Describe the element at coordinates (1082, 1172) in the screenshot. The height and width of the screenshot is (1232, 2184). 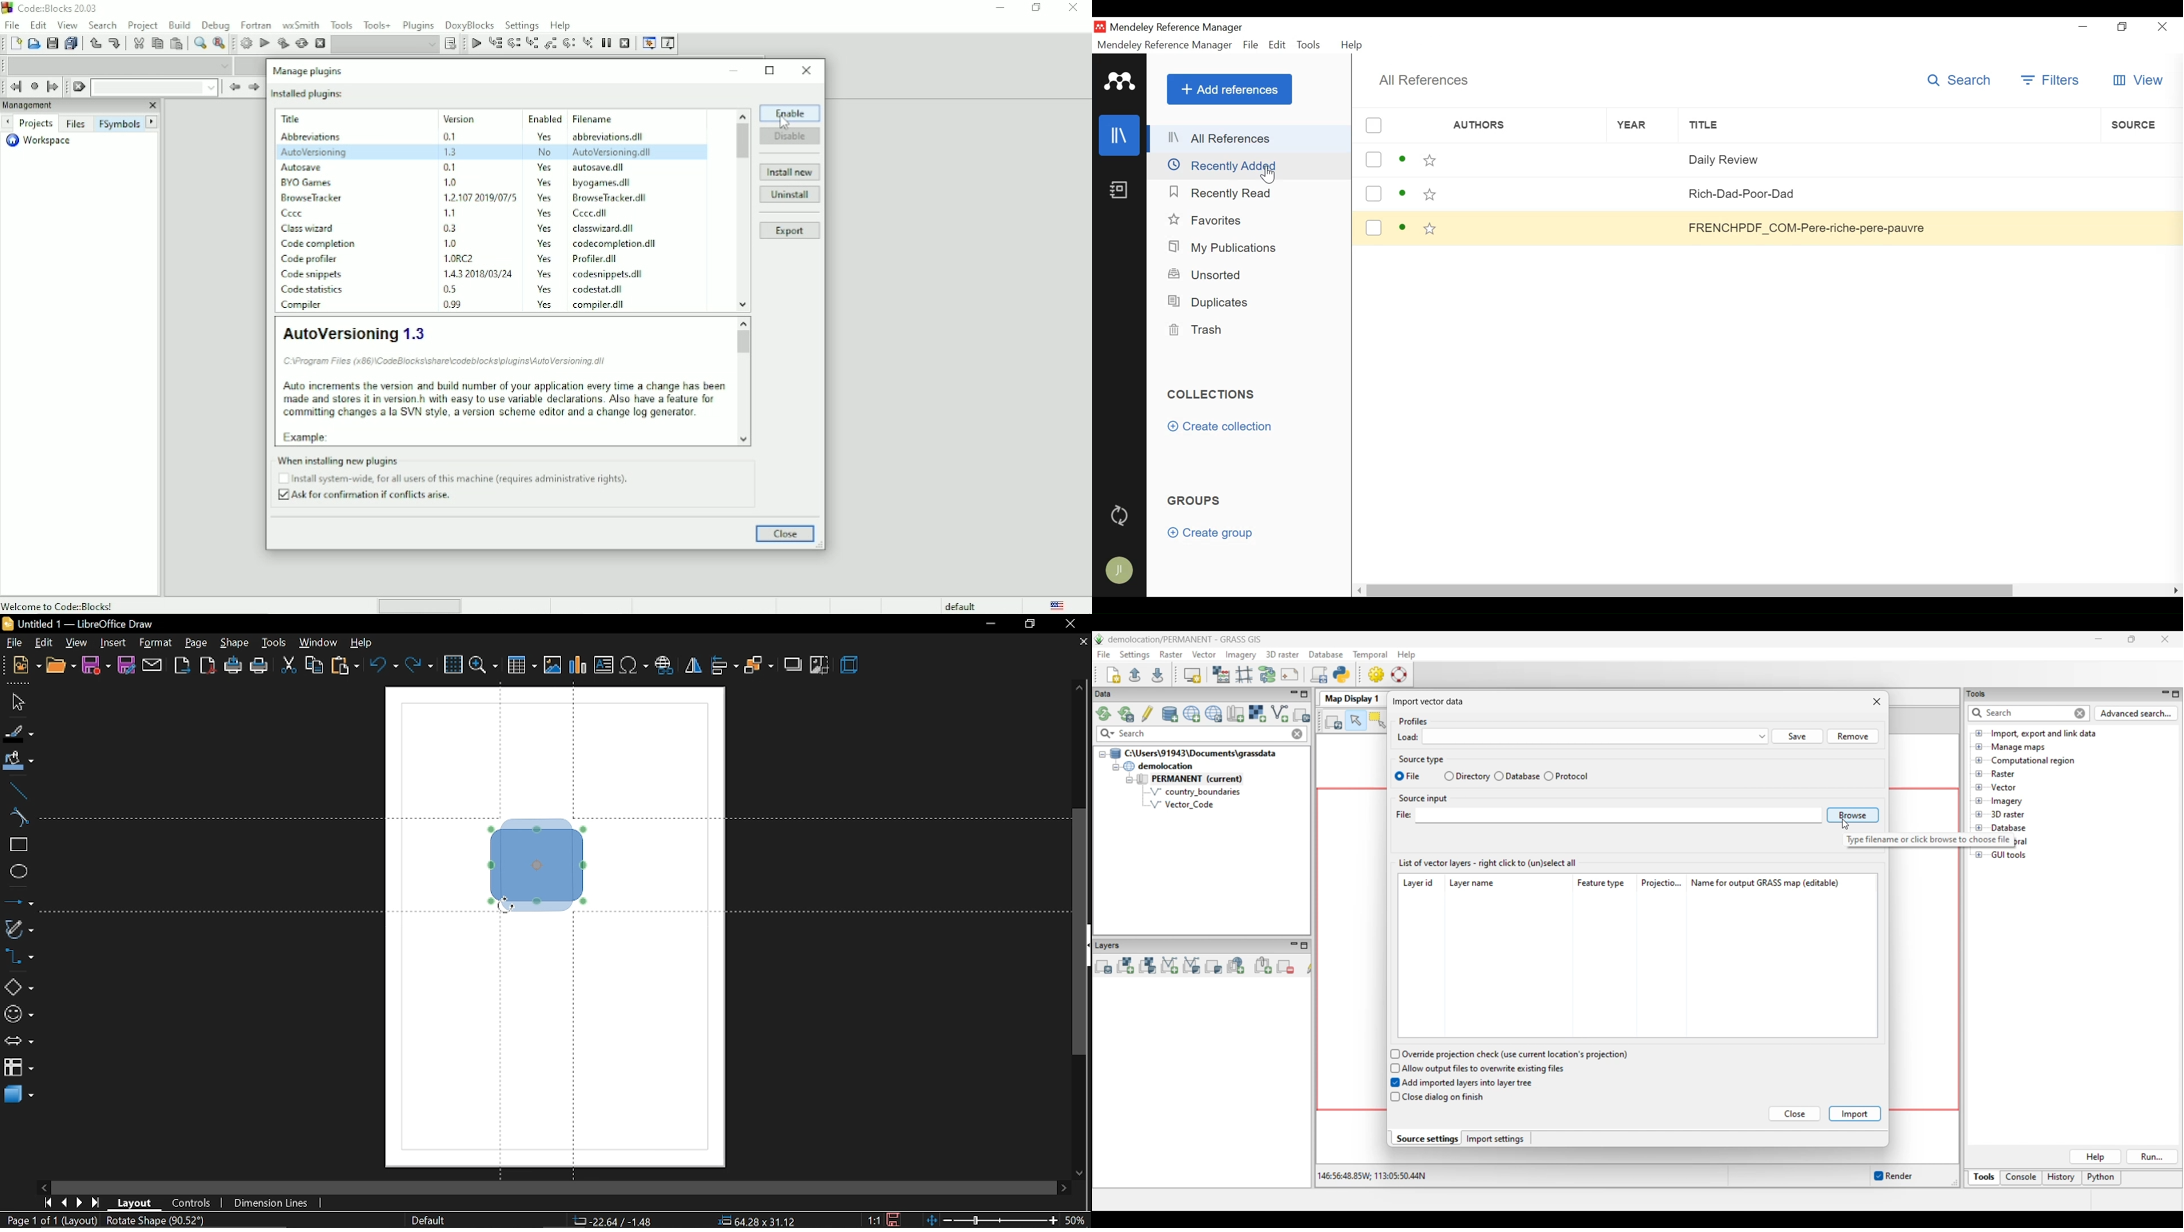
I see `move down` at that location.